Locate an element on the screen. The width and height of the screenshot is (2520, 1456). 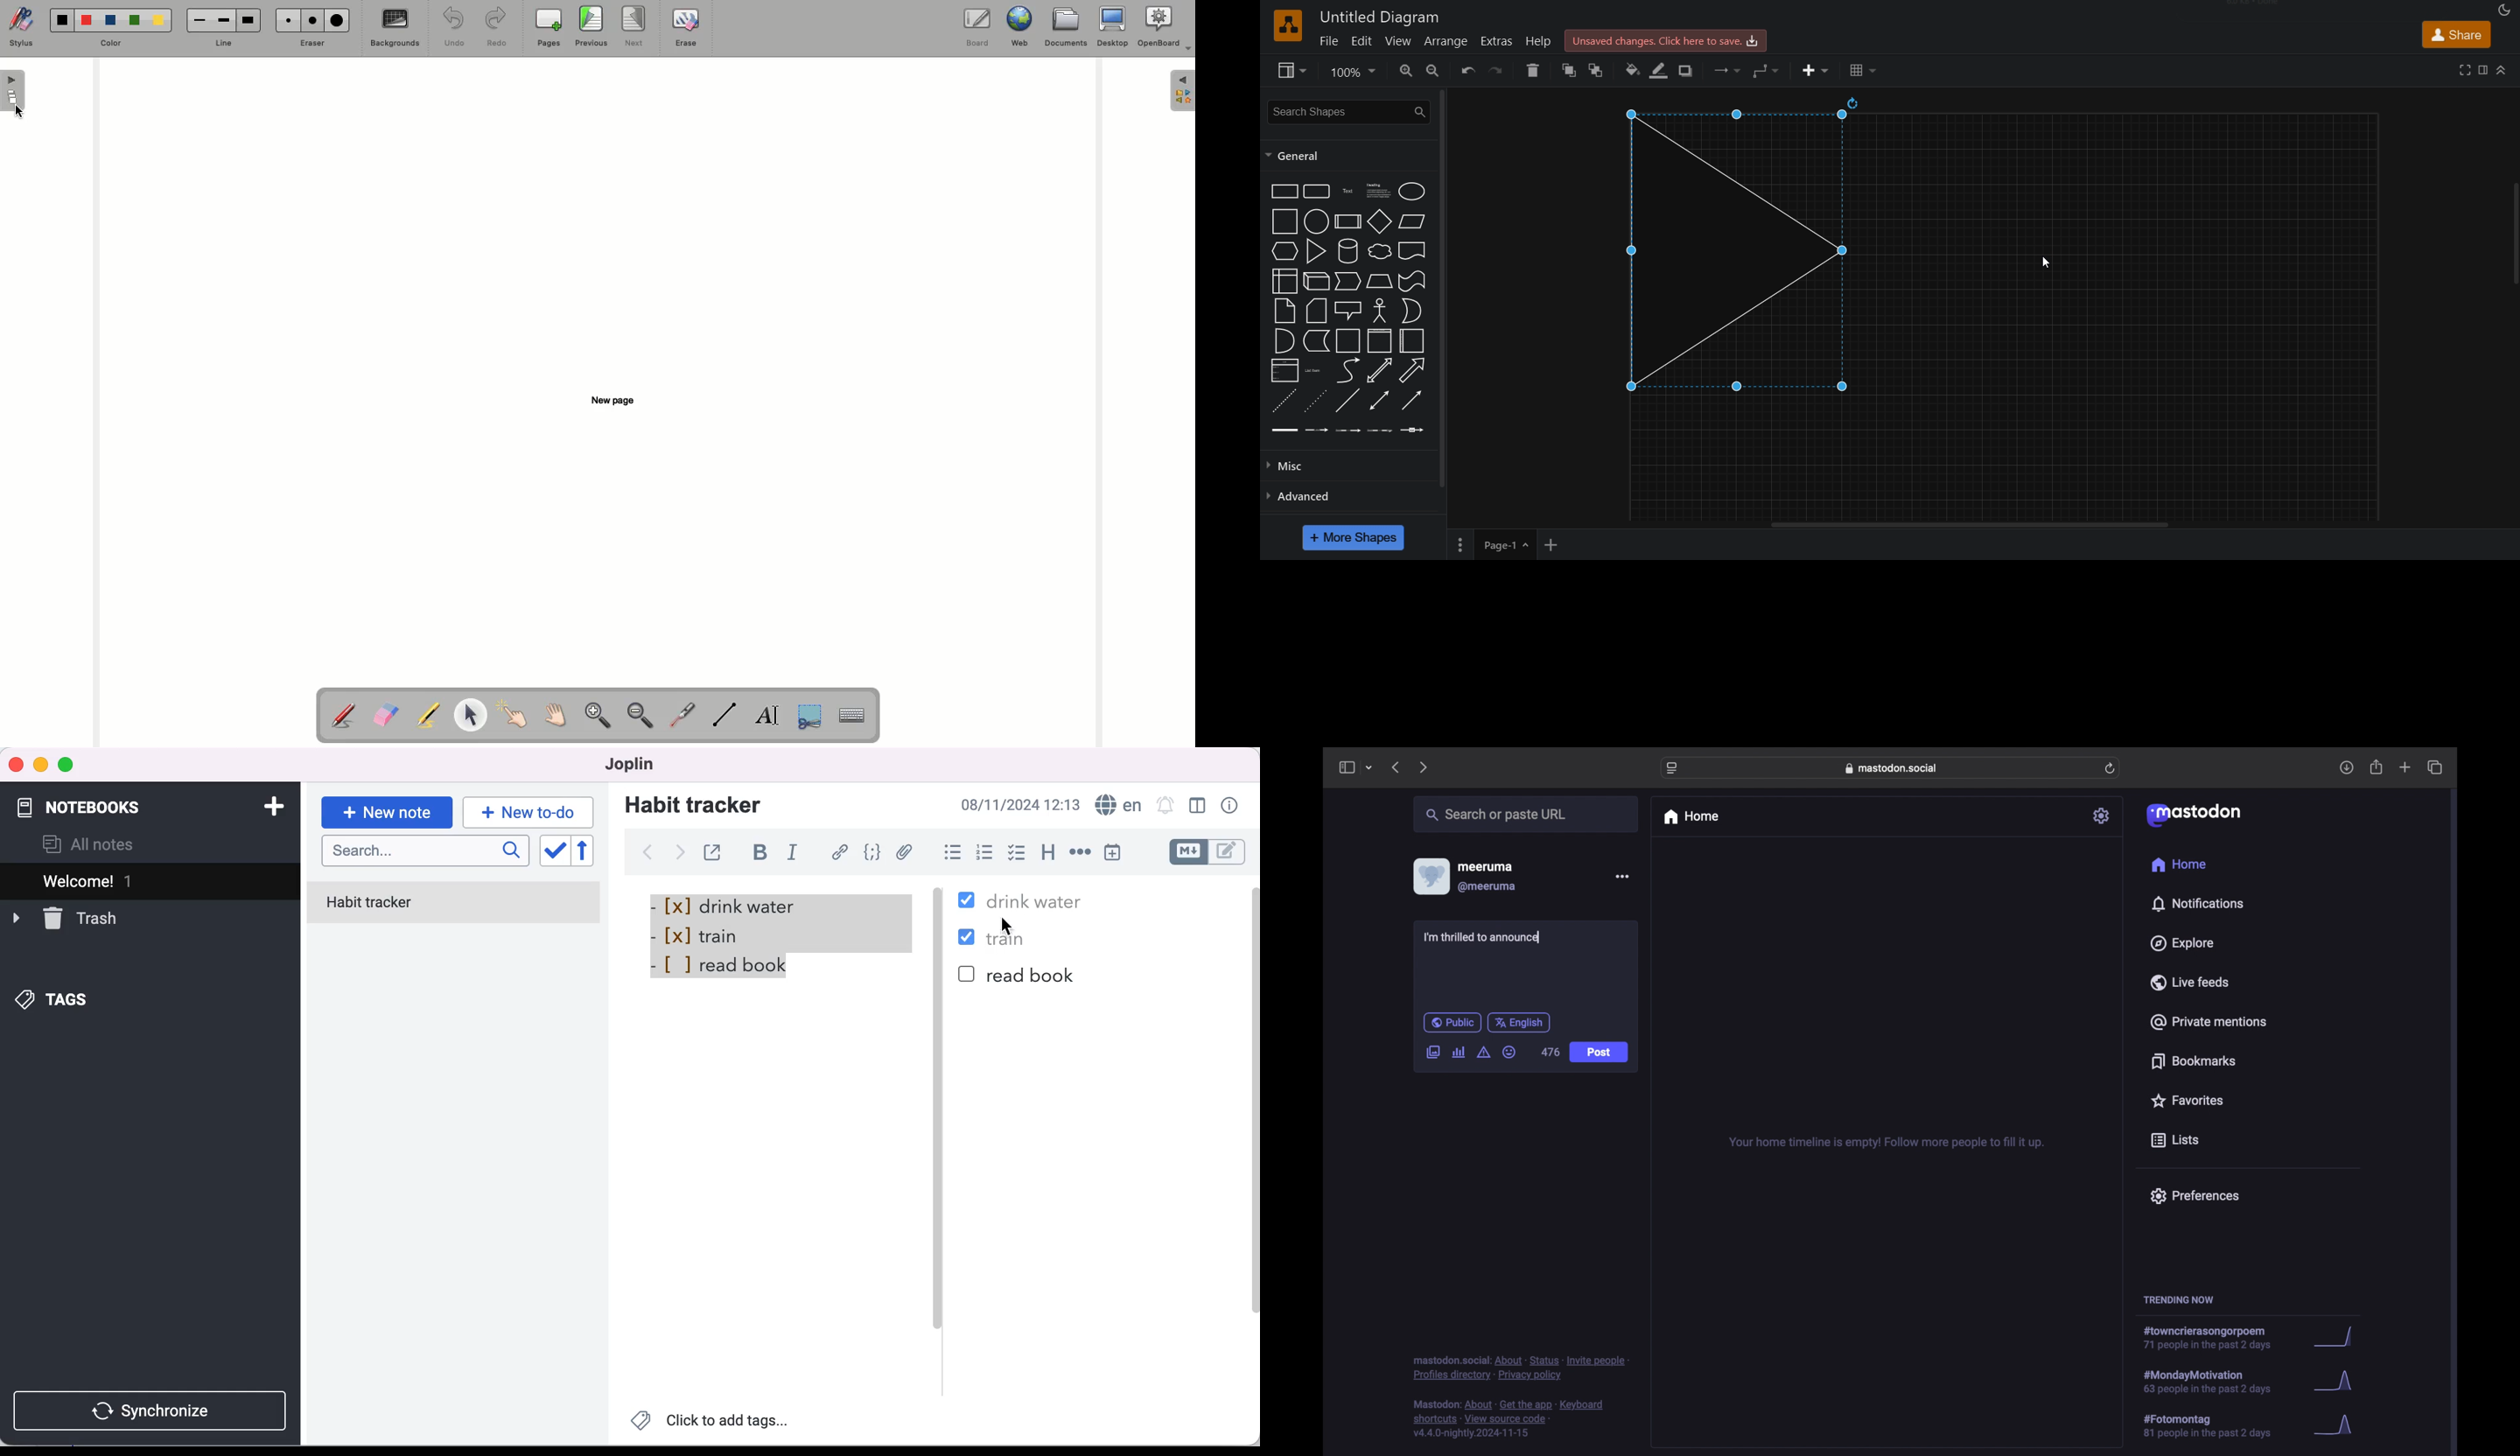
bidirectional arrow is located at coordinates (1379, 370).